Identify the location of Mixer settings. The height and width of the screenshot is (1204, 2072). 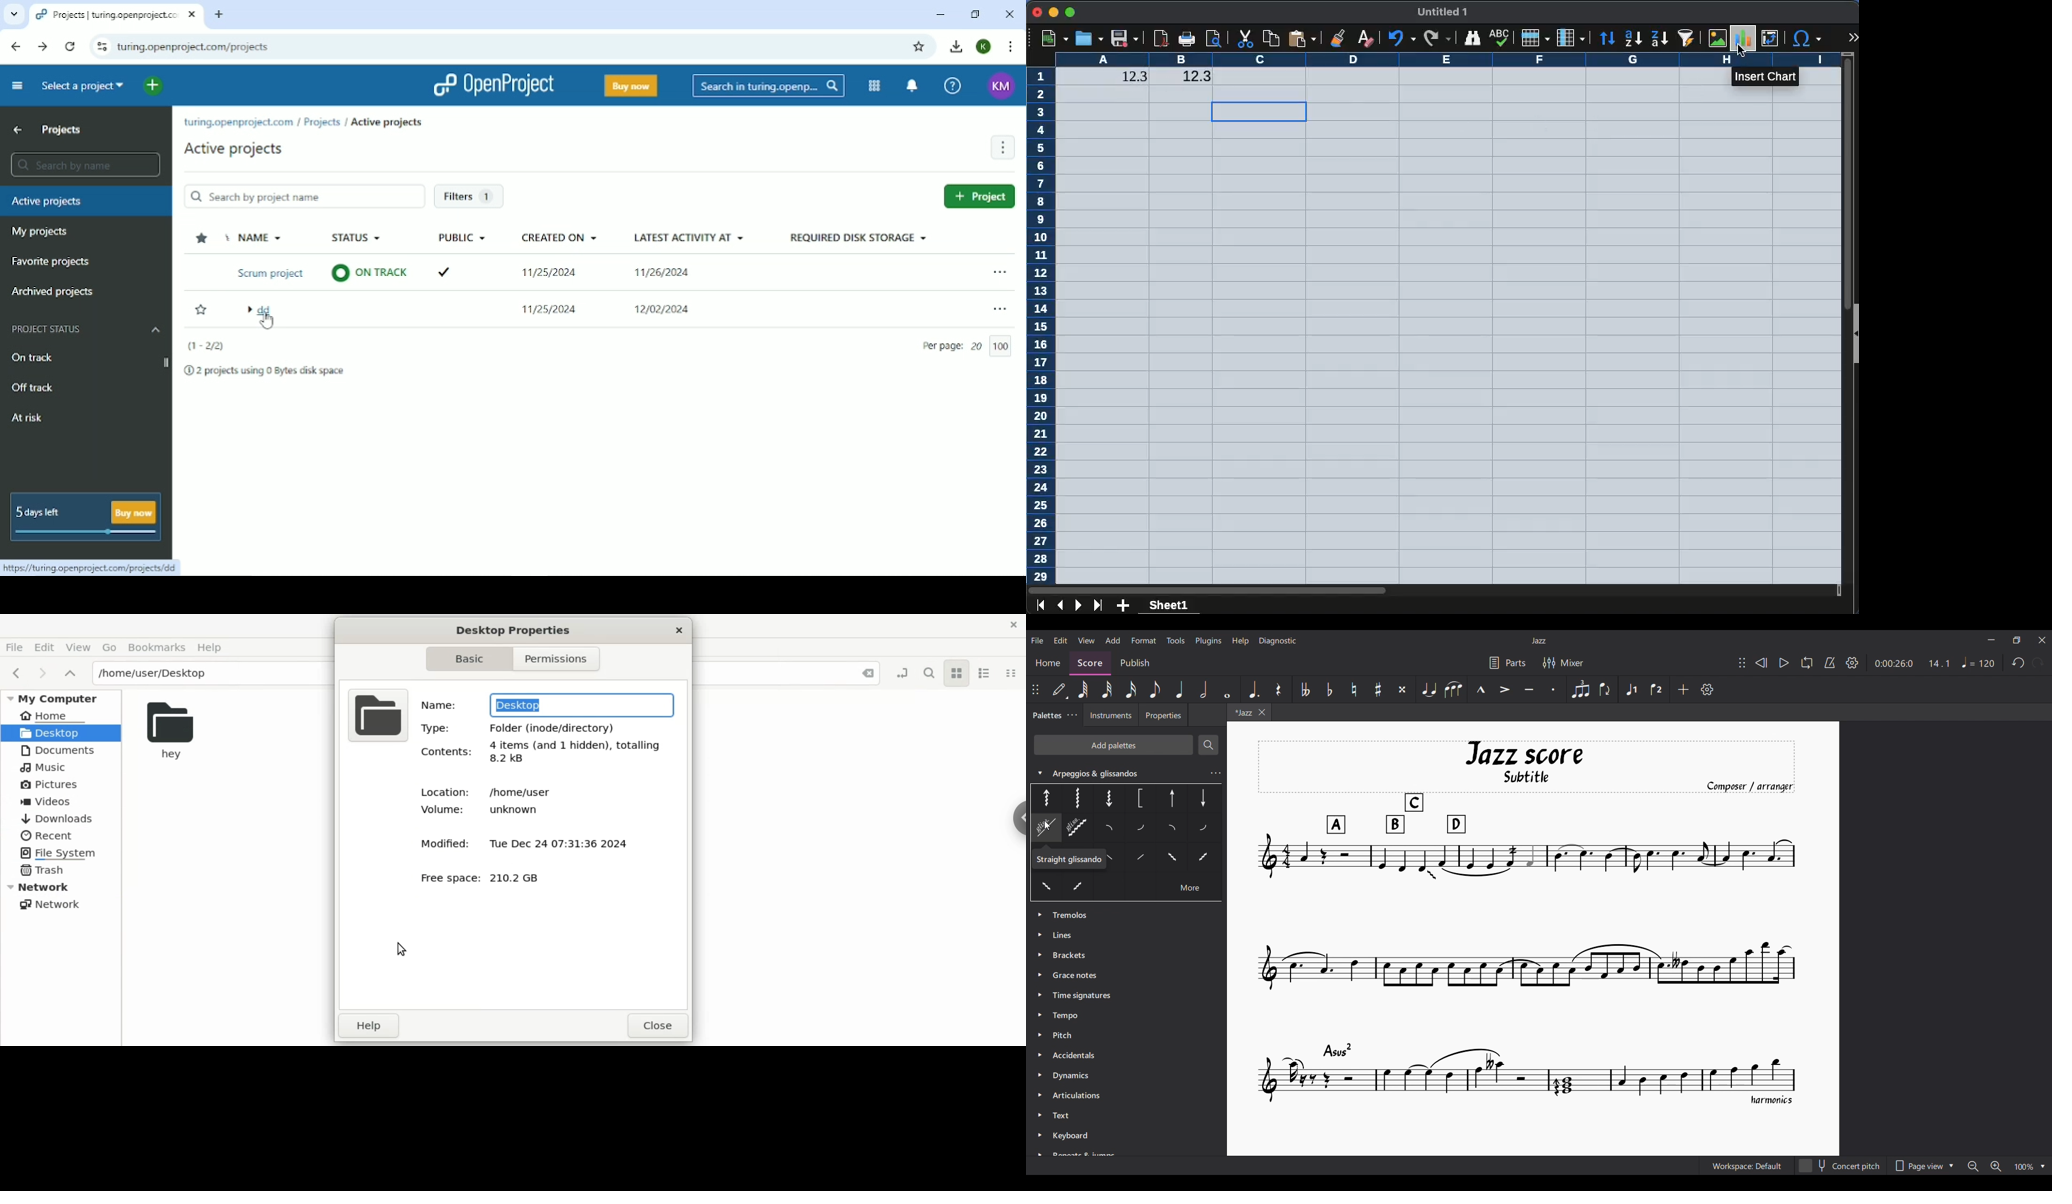
(1563, 663).